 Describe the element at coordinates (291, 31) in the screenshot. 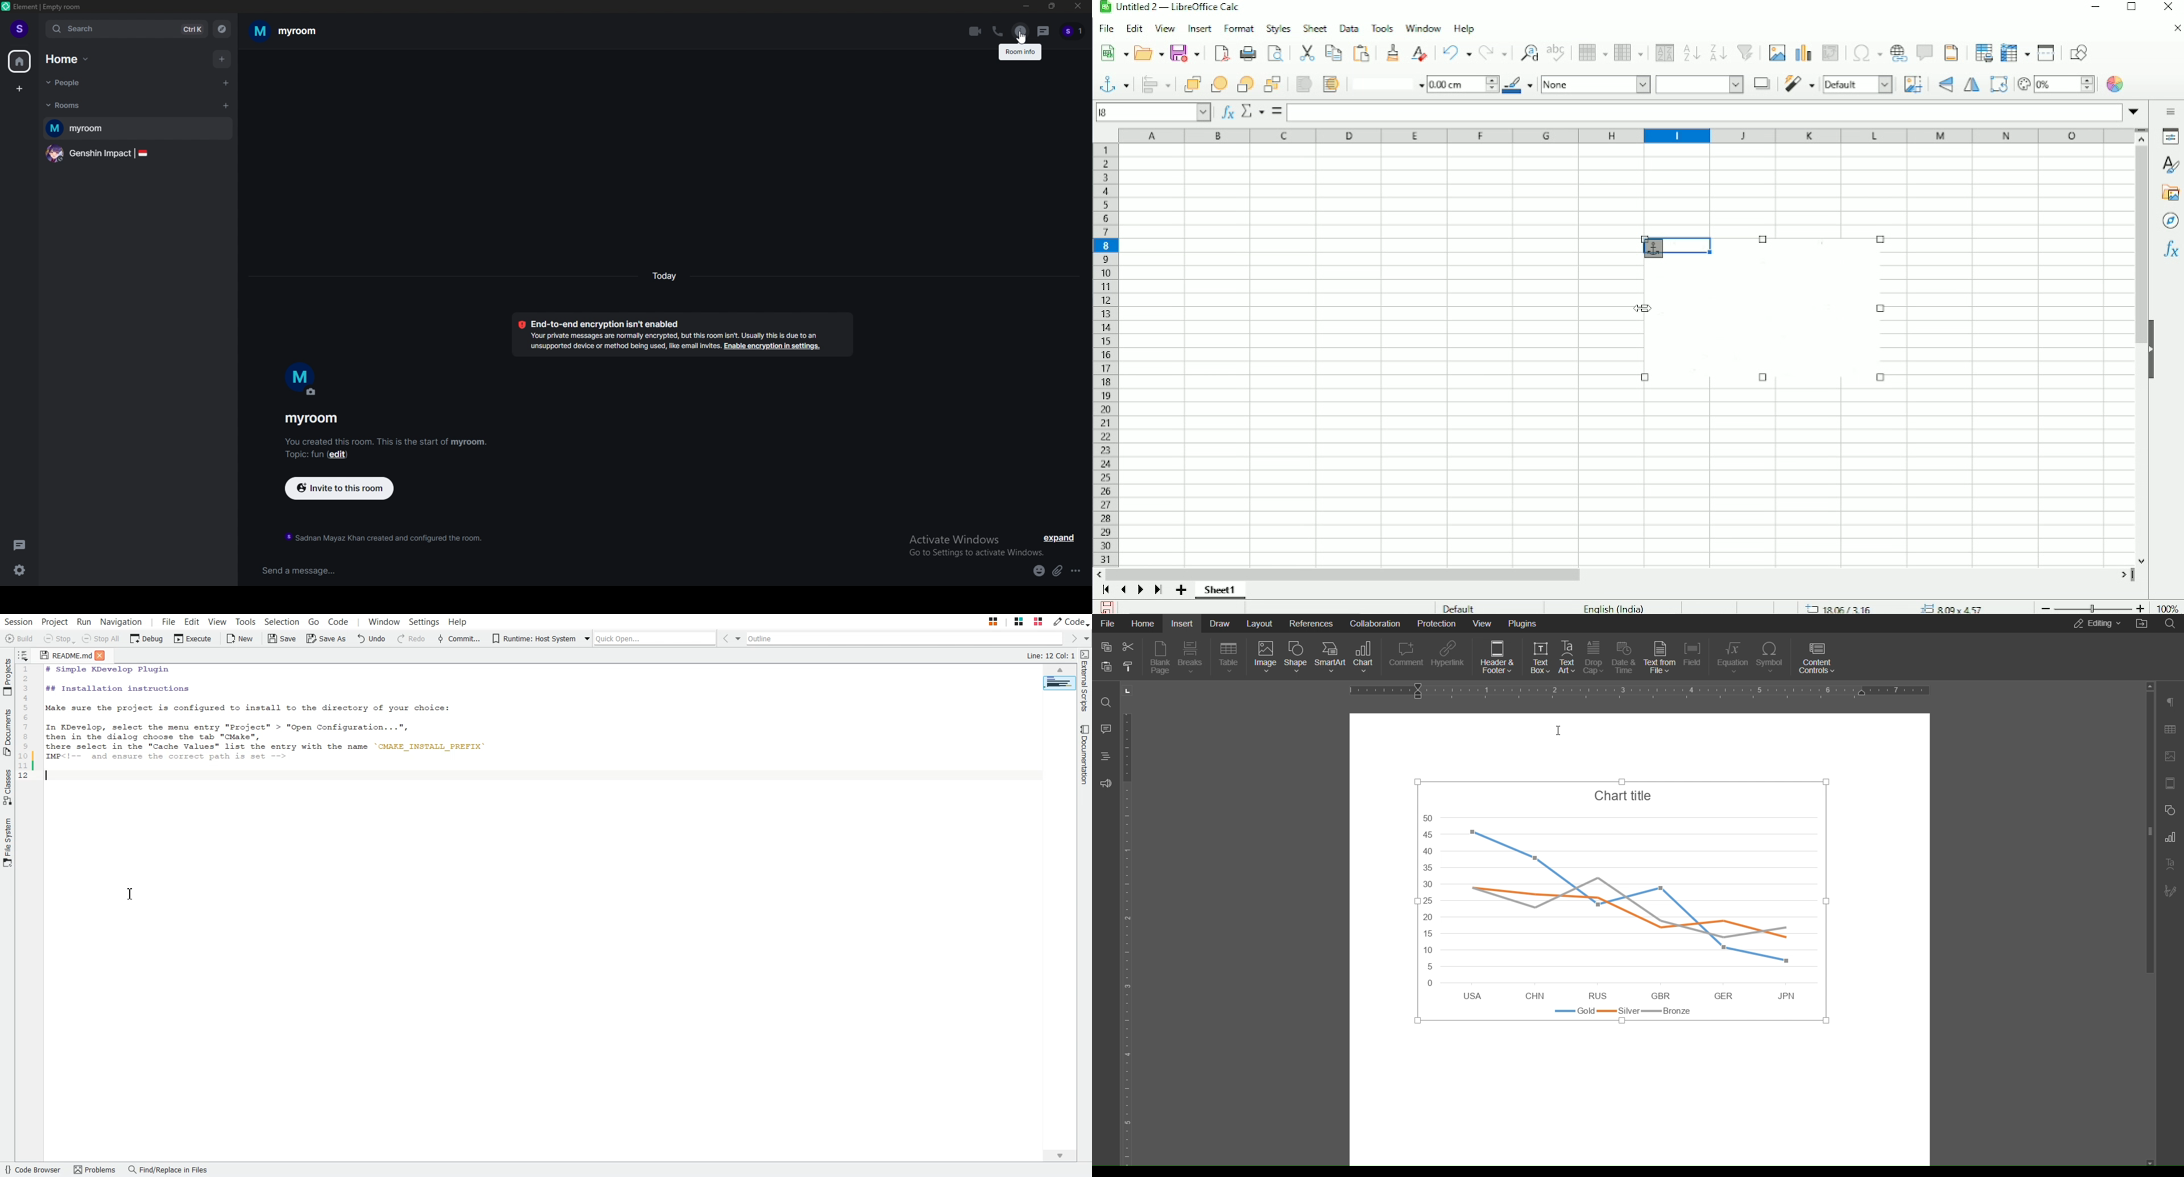

I see `my room` at that location.